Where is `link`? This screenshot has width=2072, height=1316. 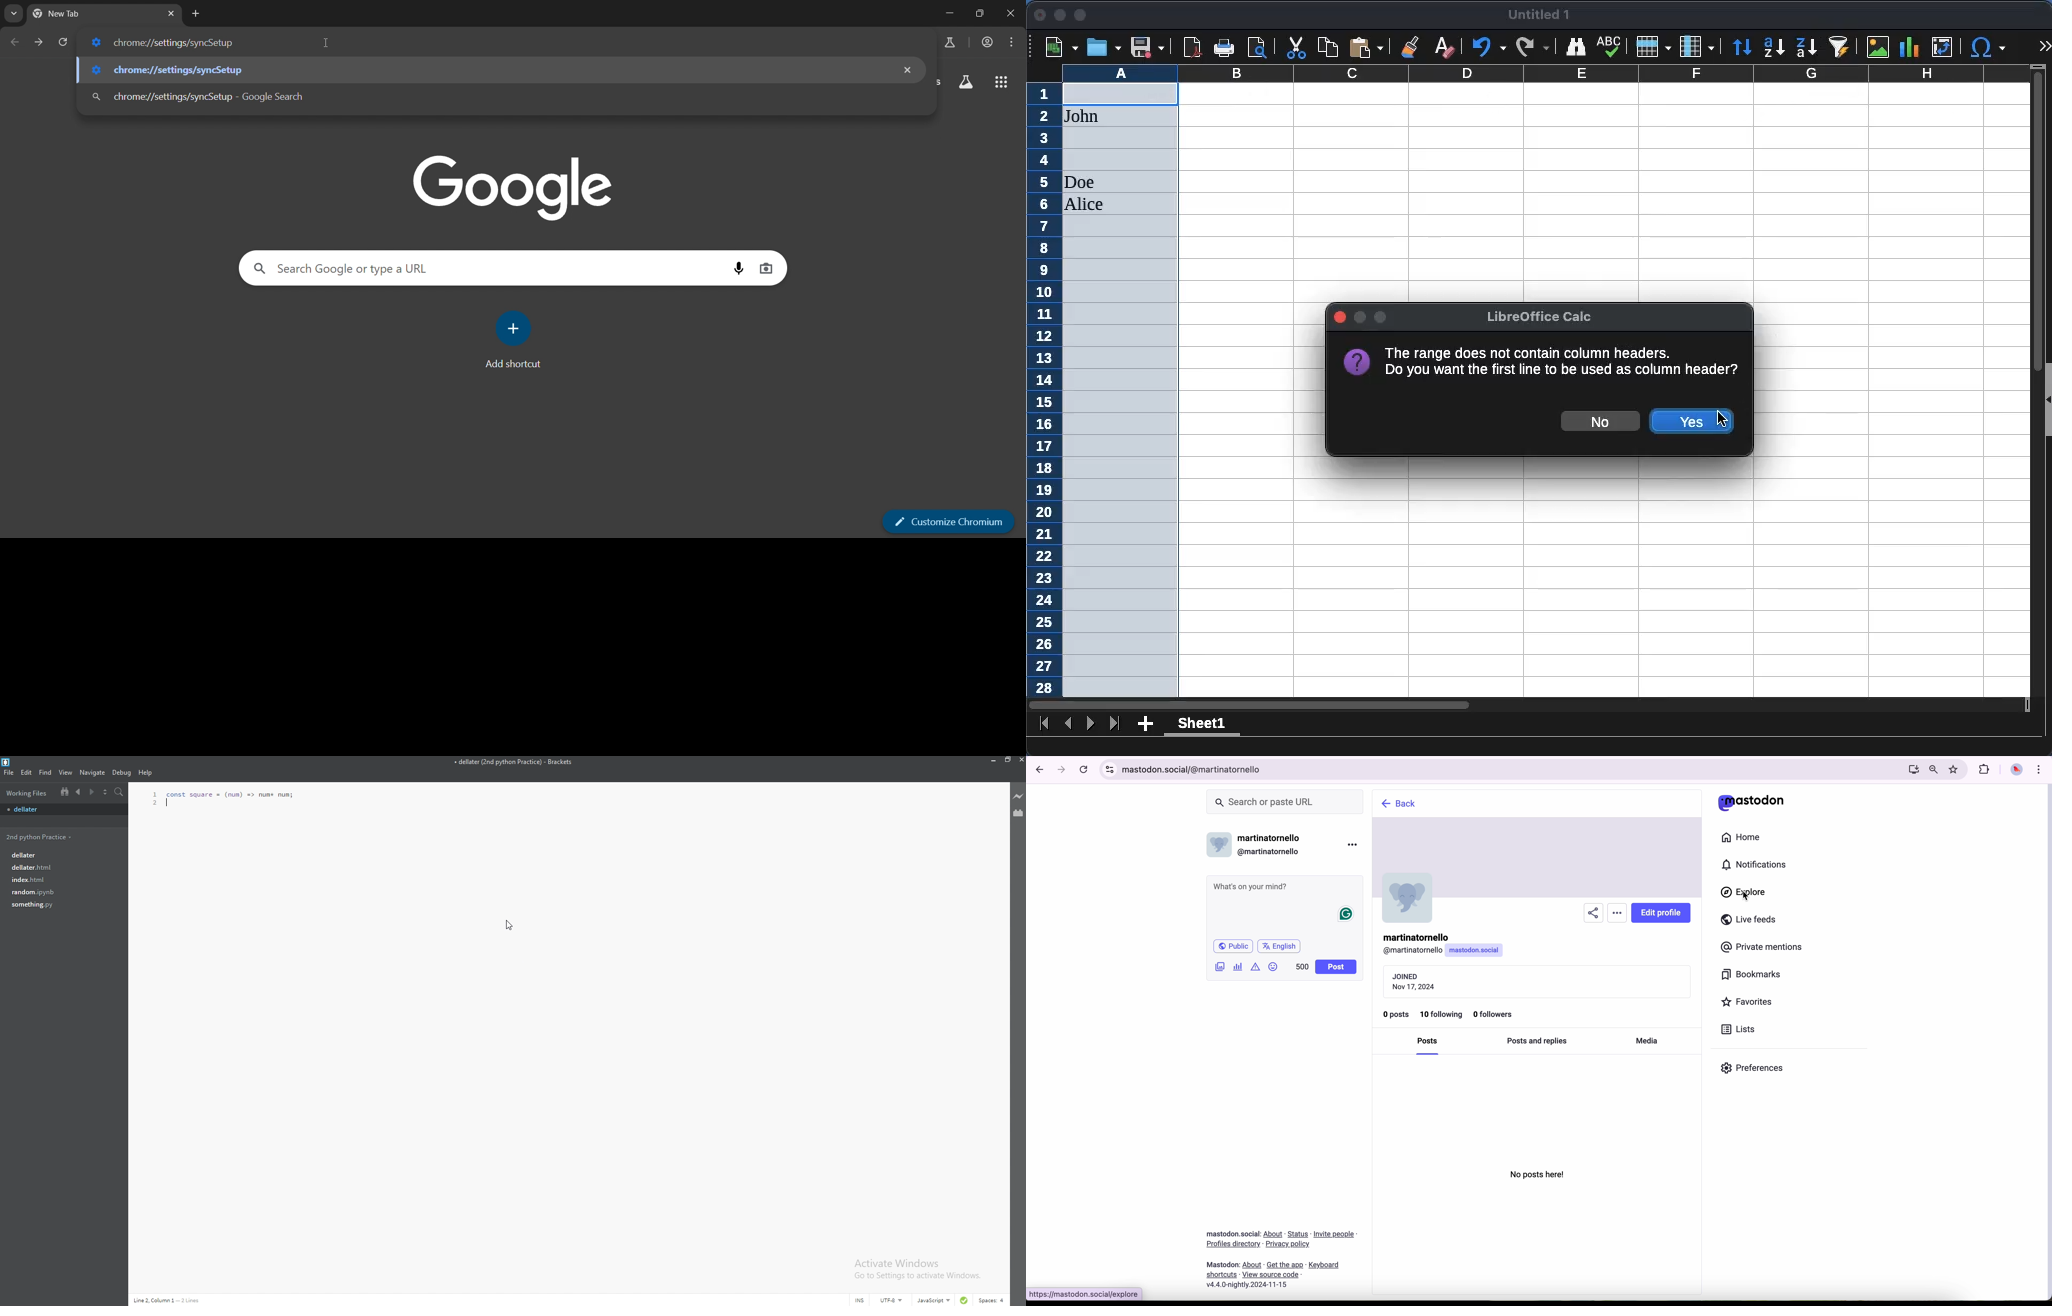 link is located at coordinates (1285, 1267).